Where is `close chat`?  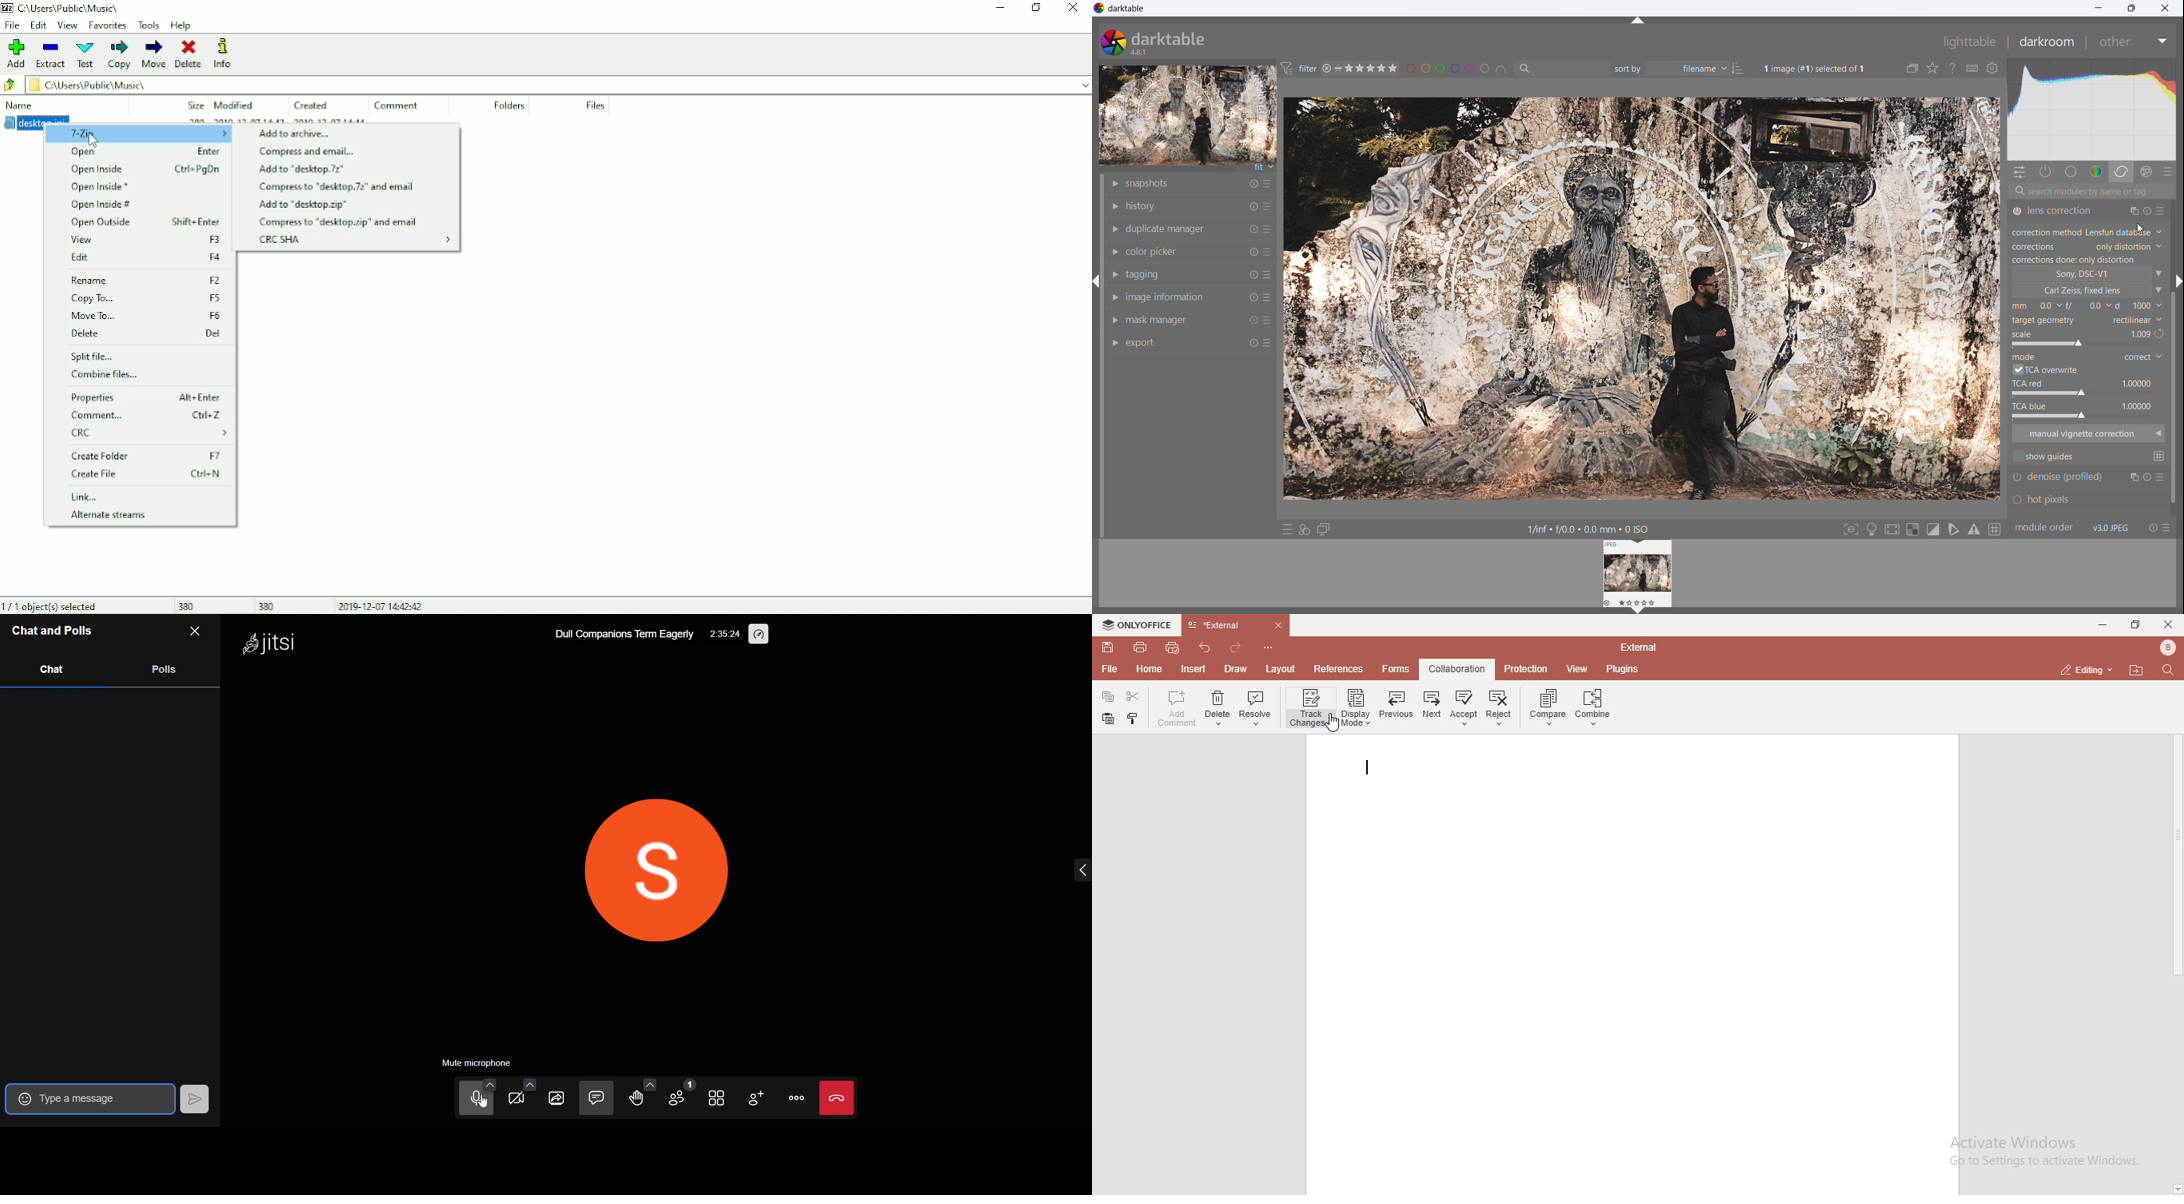 close chat is located at coordinates (196, 631).